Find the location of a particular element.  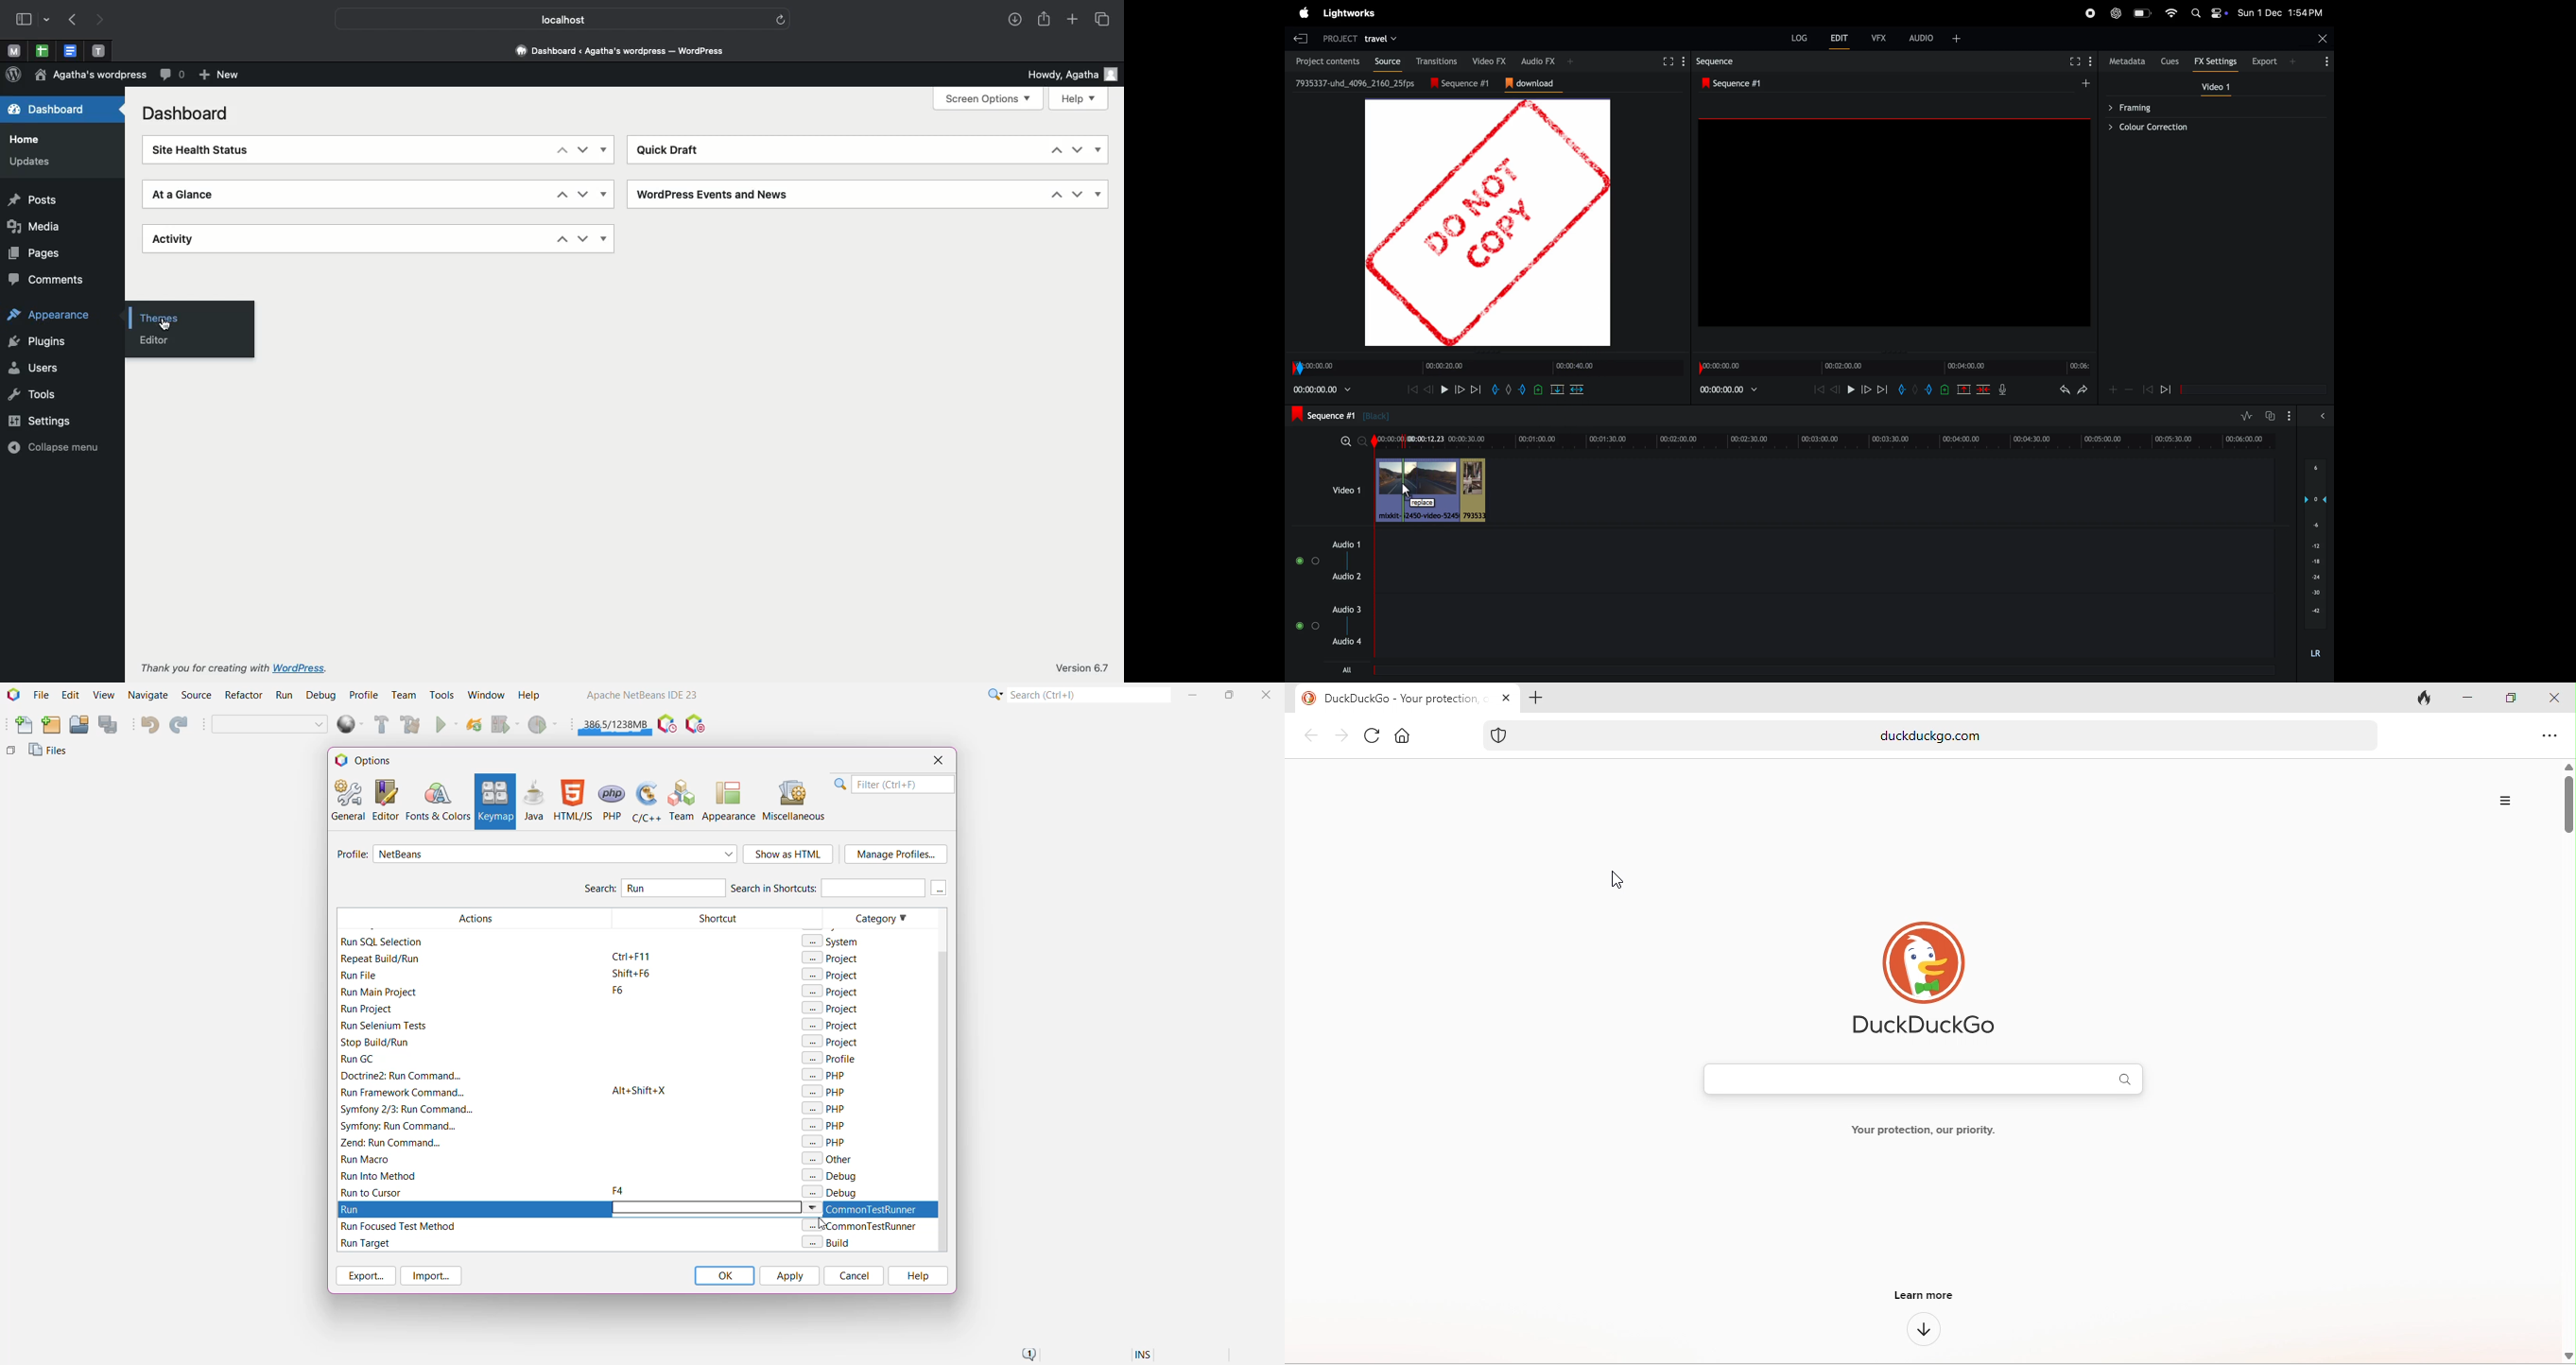

New is located at coordinates (220, 76).